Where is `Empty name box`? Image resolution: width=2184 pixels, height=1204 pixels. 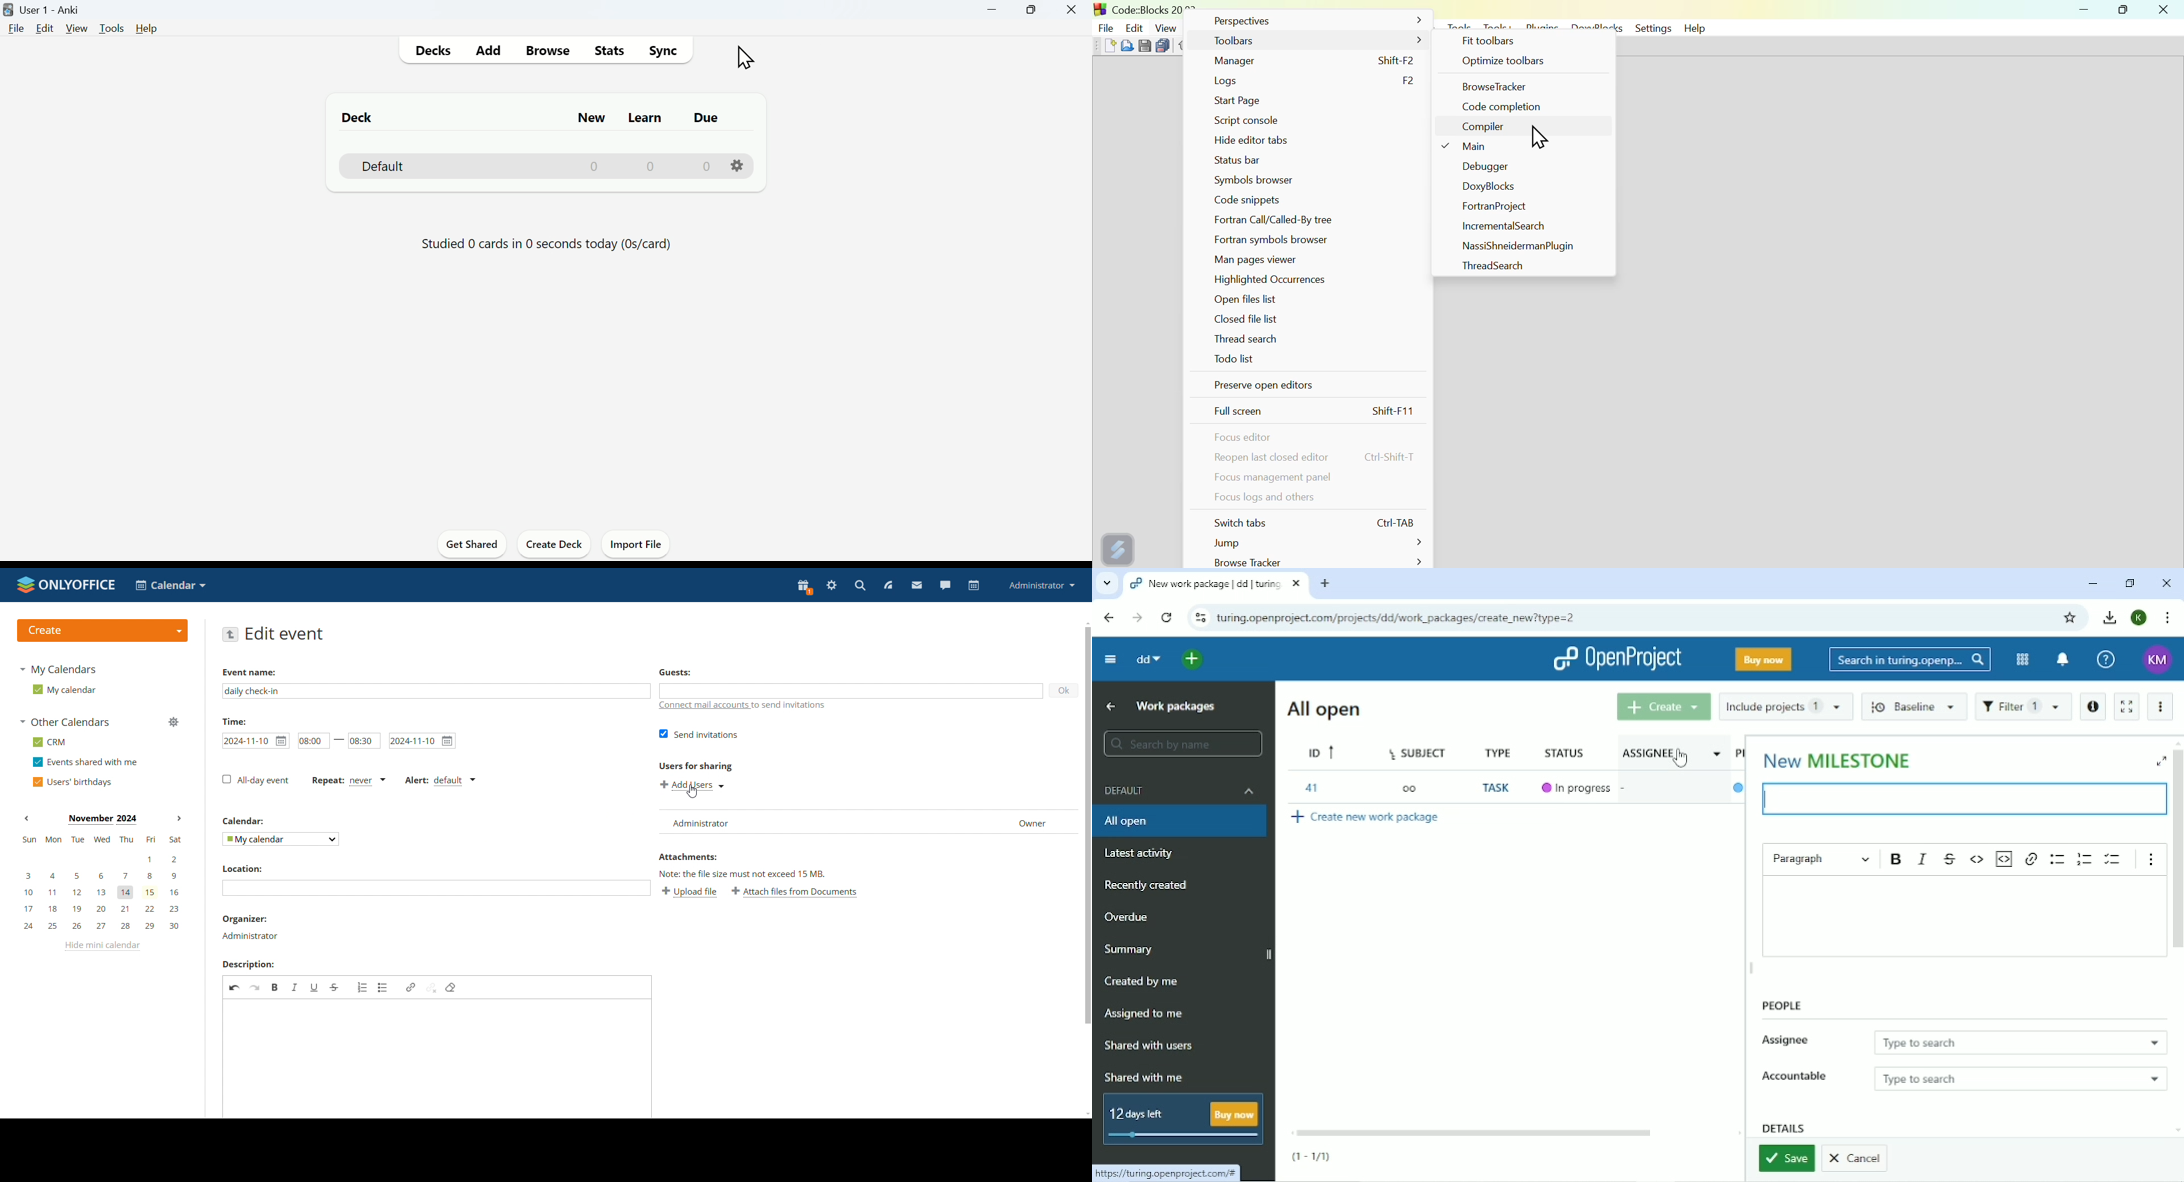 Empty name box is located at coordinates (1958, 799).